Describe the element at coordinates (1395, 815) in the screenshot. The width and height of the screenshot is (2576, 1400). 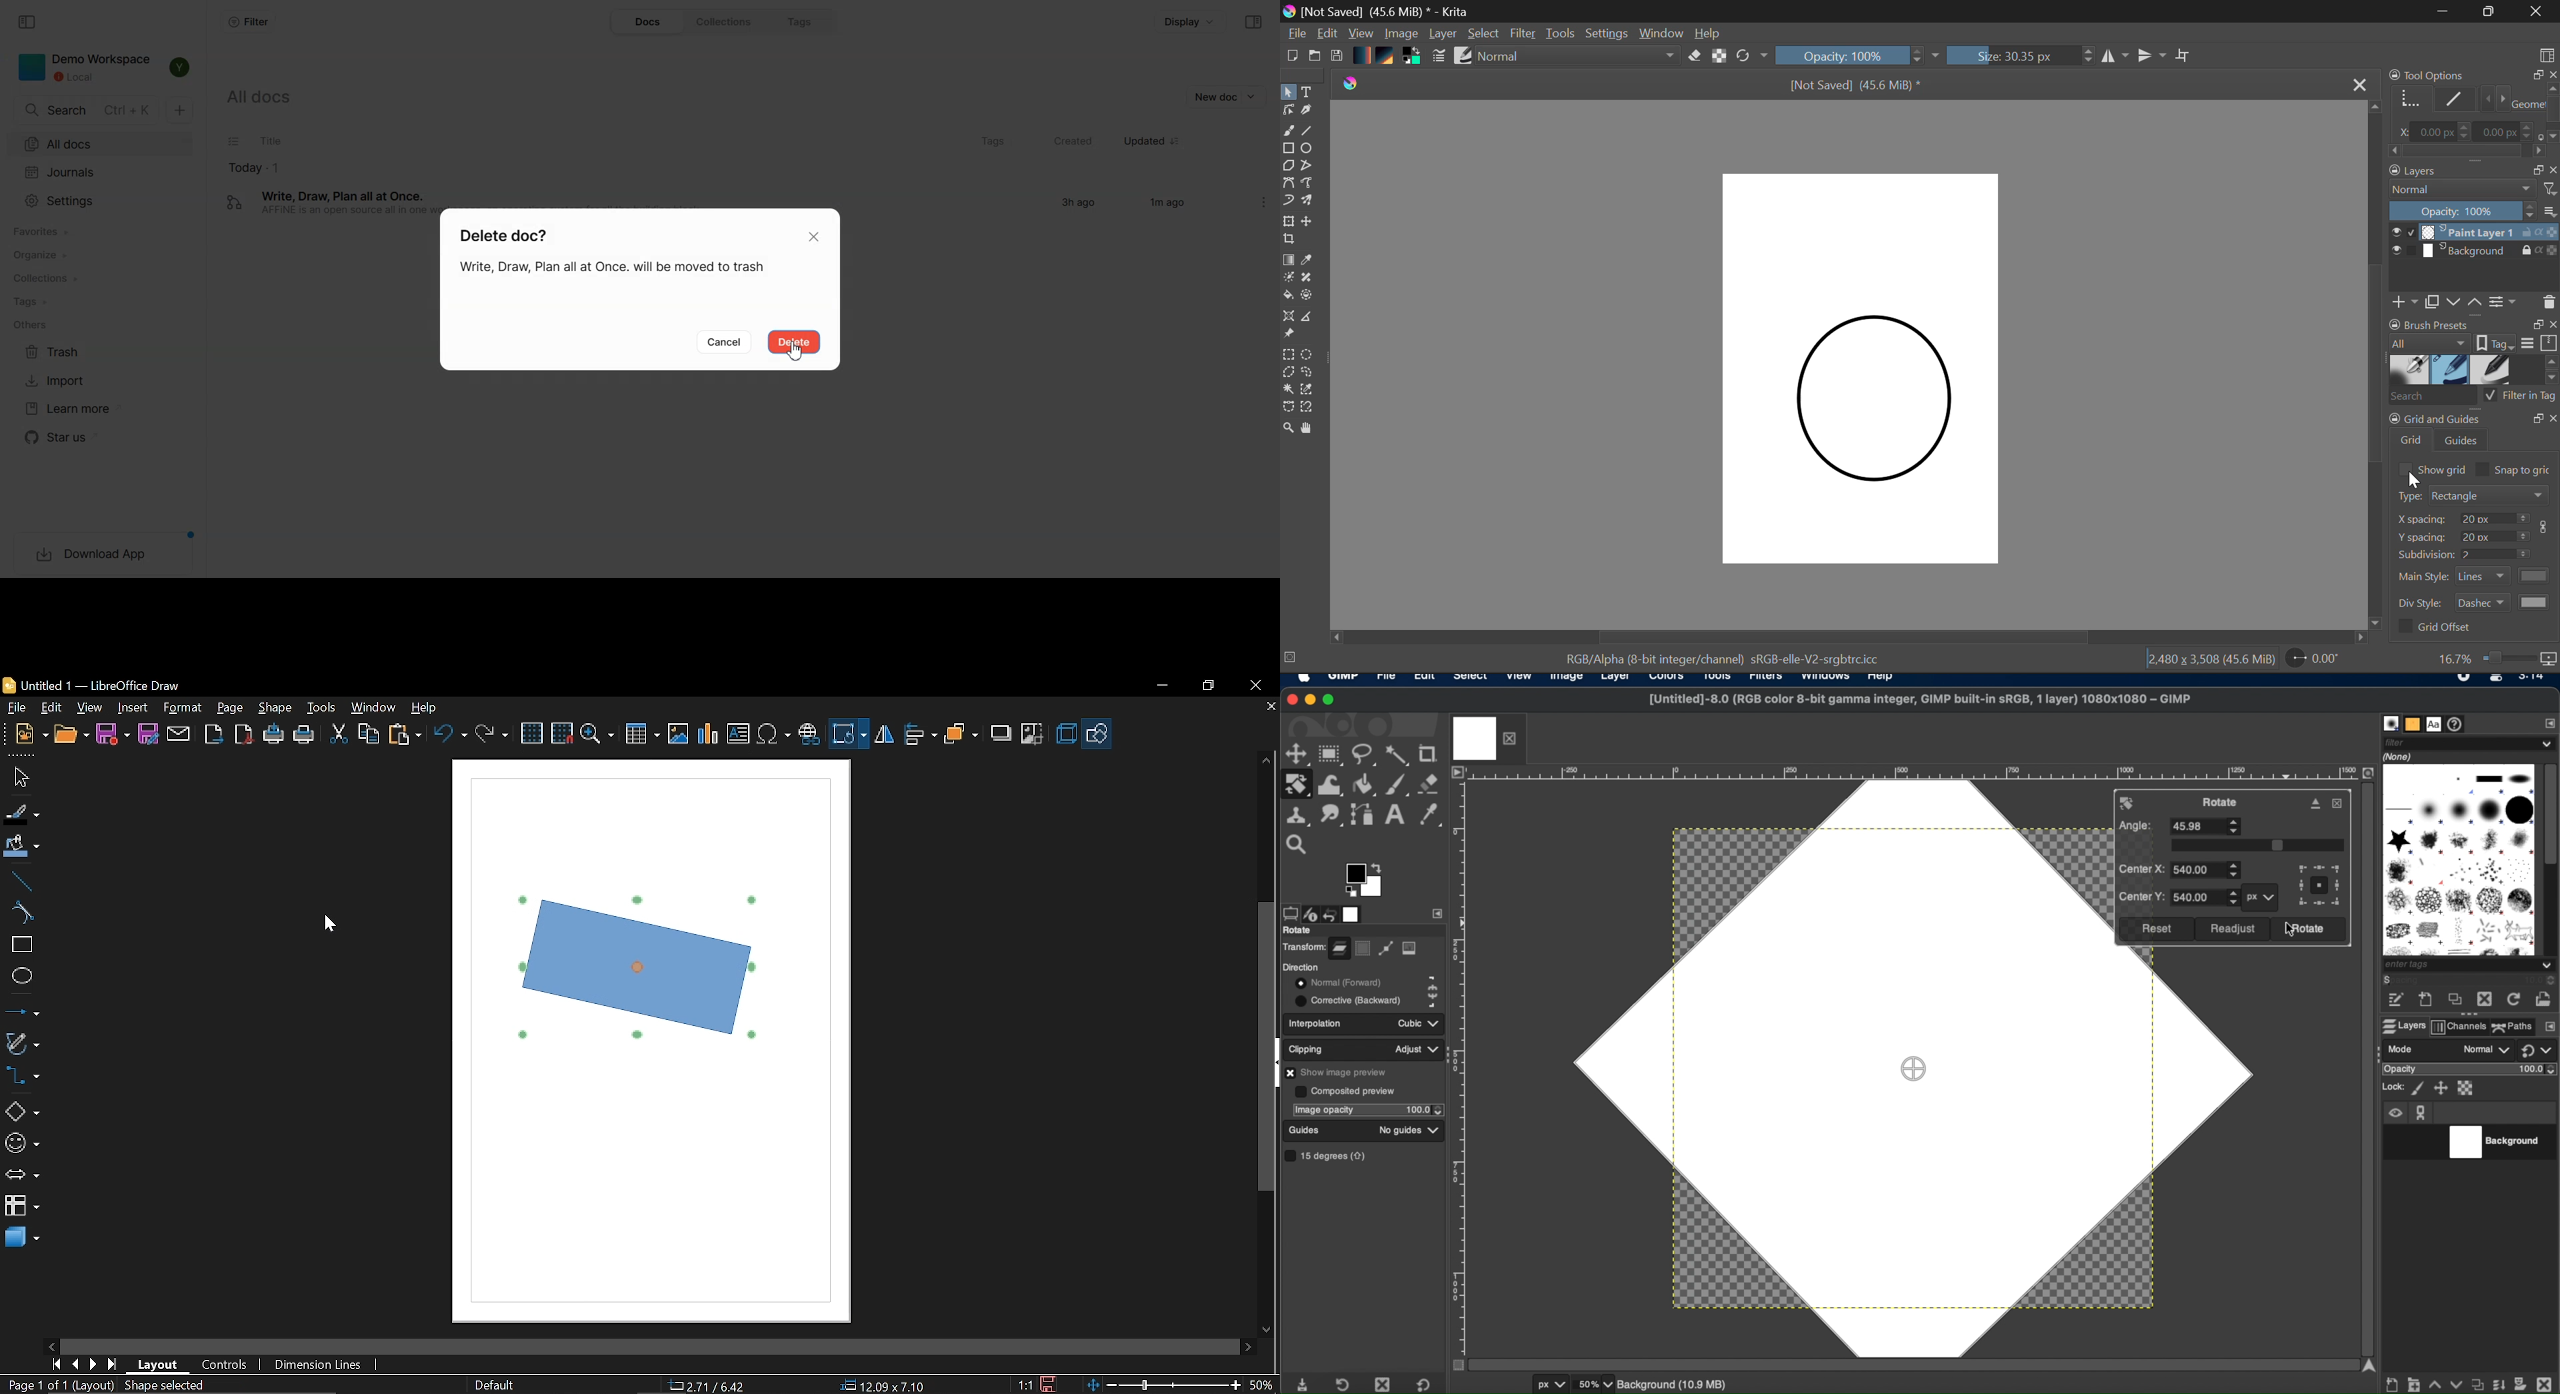
I see `text tool ` at that location.